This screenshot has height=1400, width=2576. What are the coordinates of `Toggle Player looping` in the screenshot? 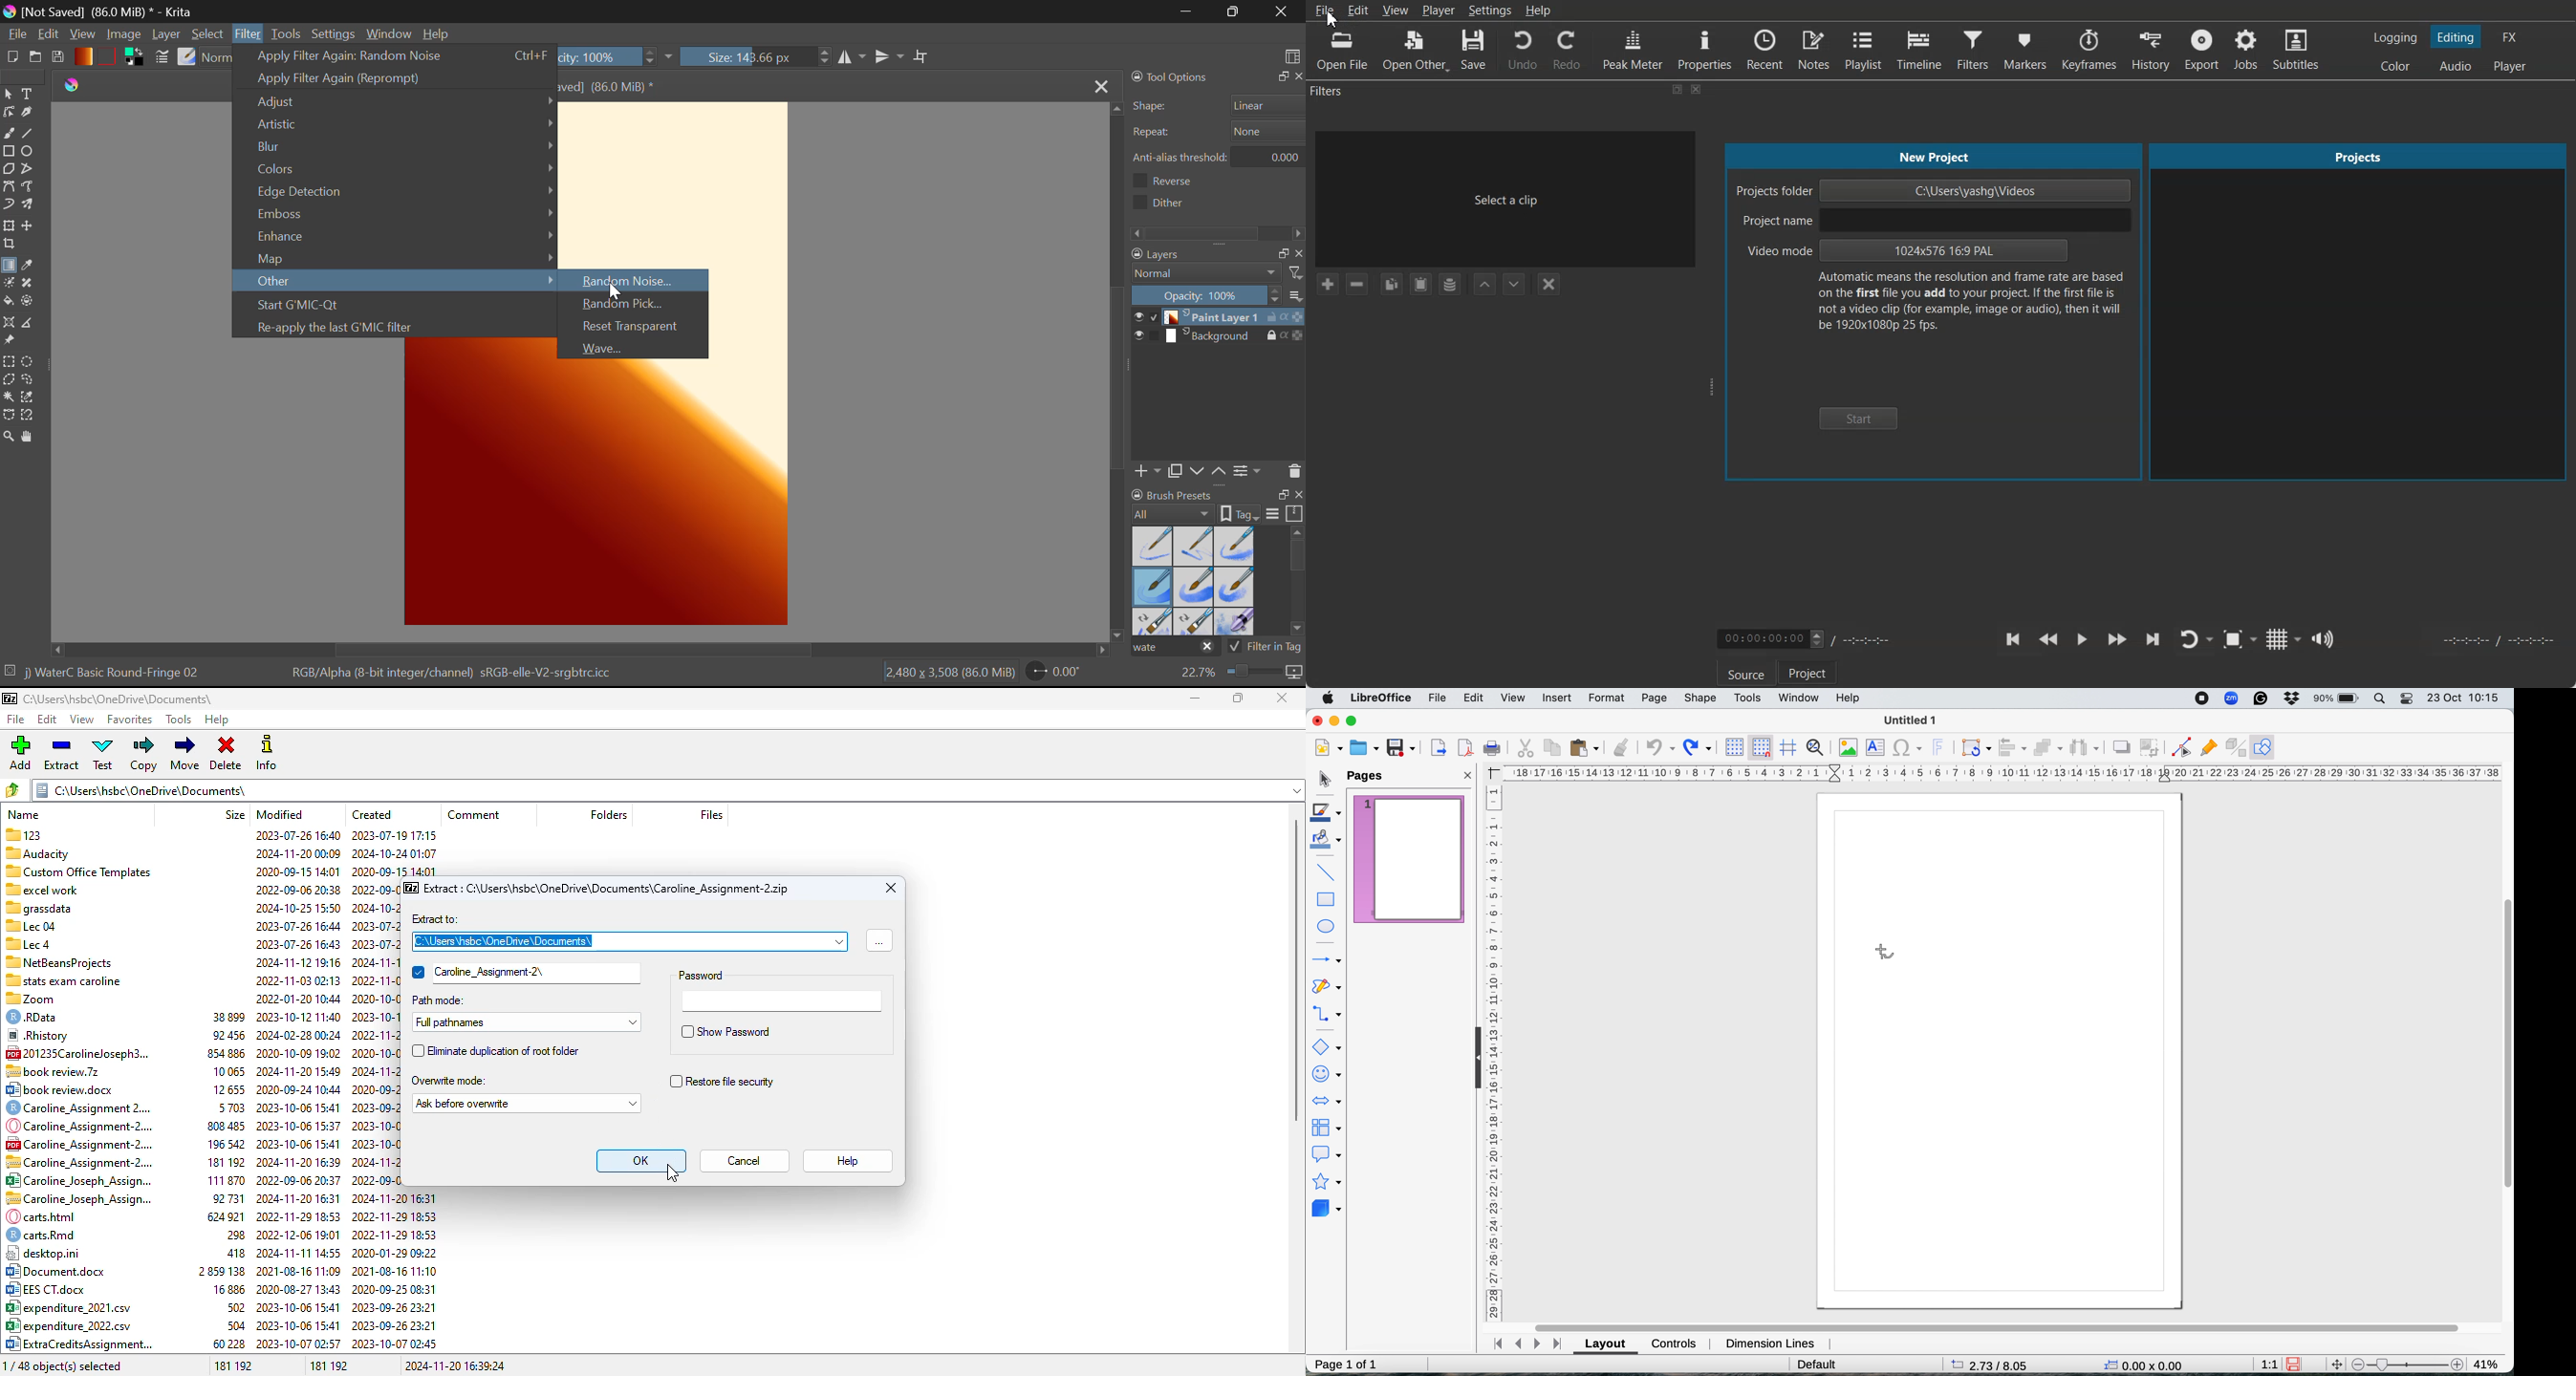 It's located at (2196, 640).